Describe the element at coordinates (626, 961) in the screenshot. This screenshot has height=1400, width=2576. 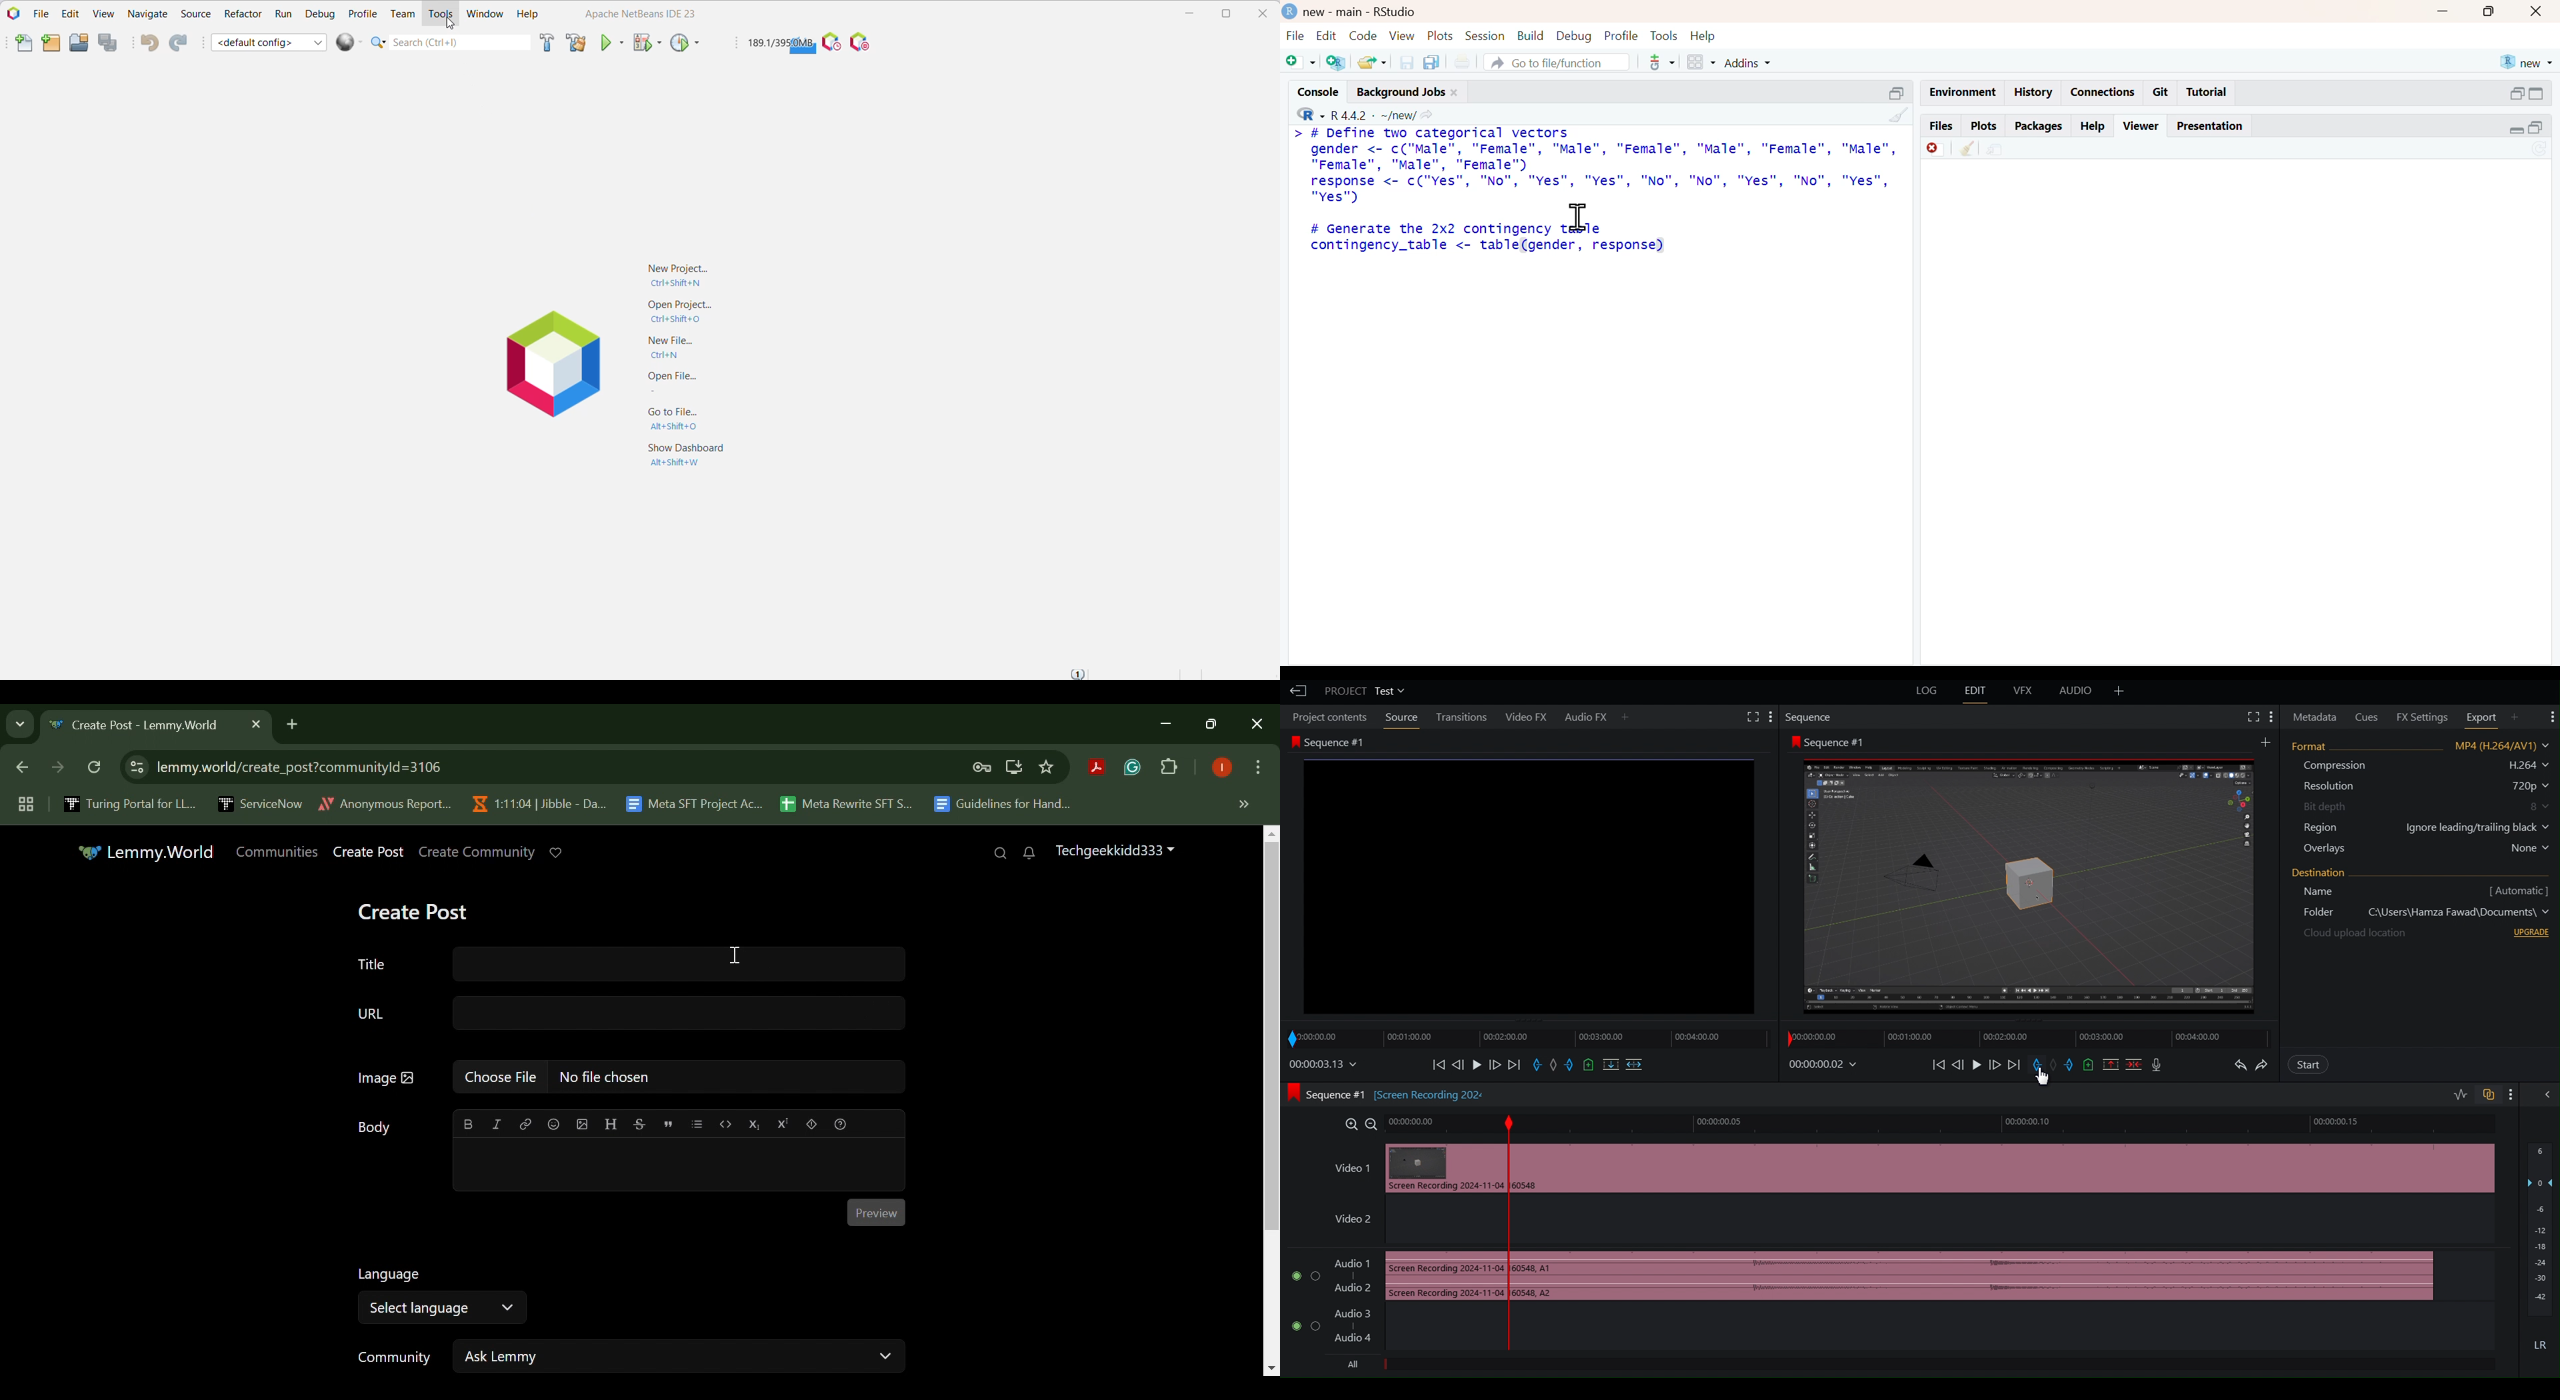
I see `Title` at that location.